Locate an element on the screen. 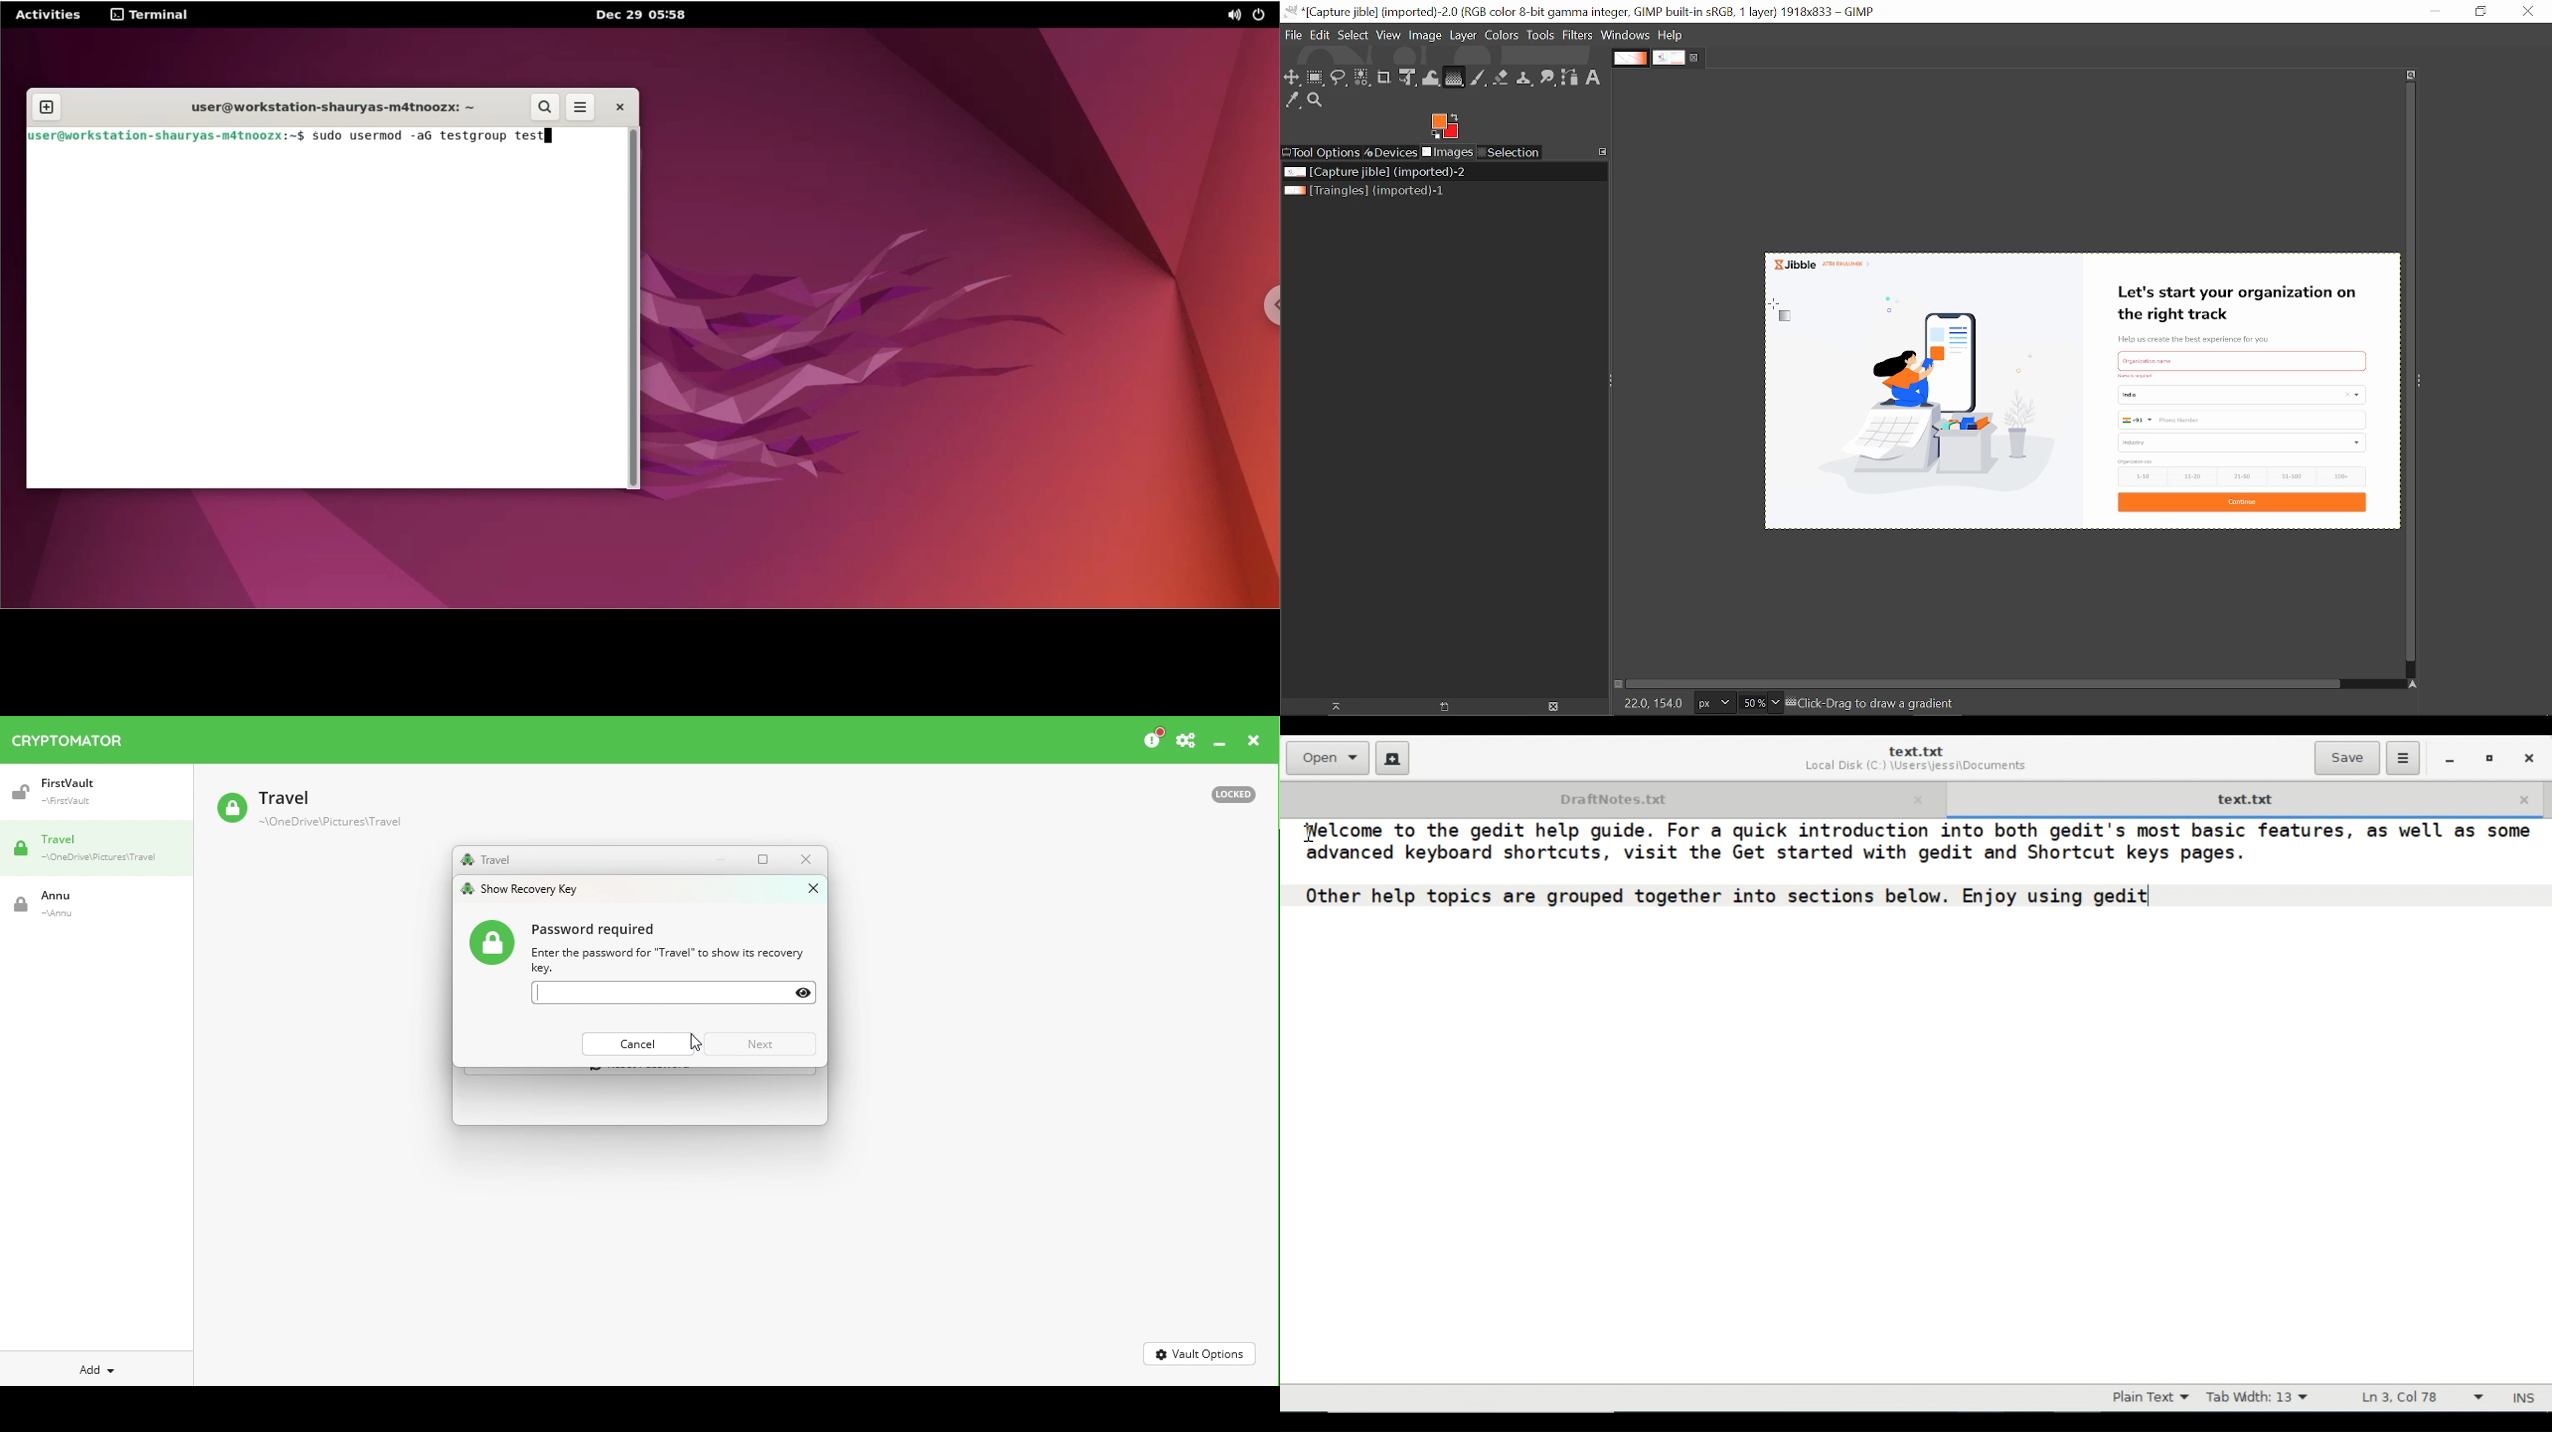  Please consider donating is located at coordinates (1152, 739).